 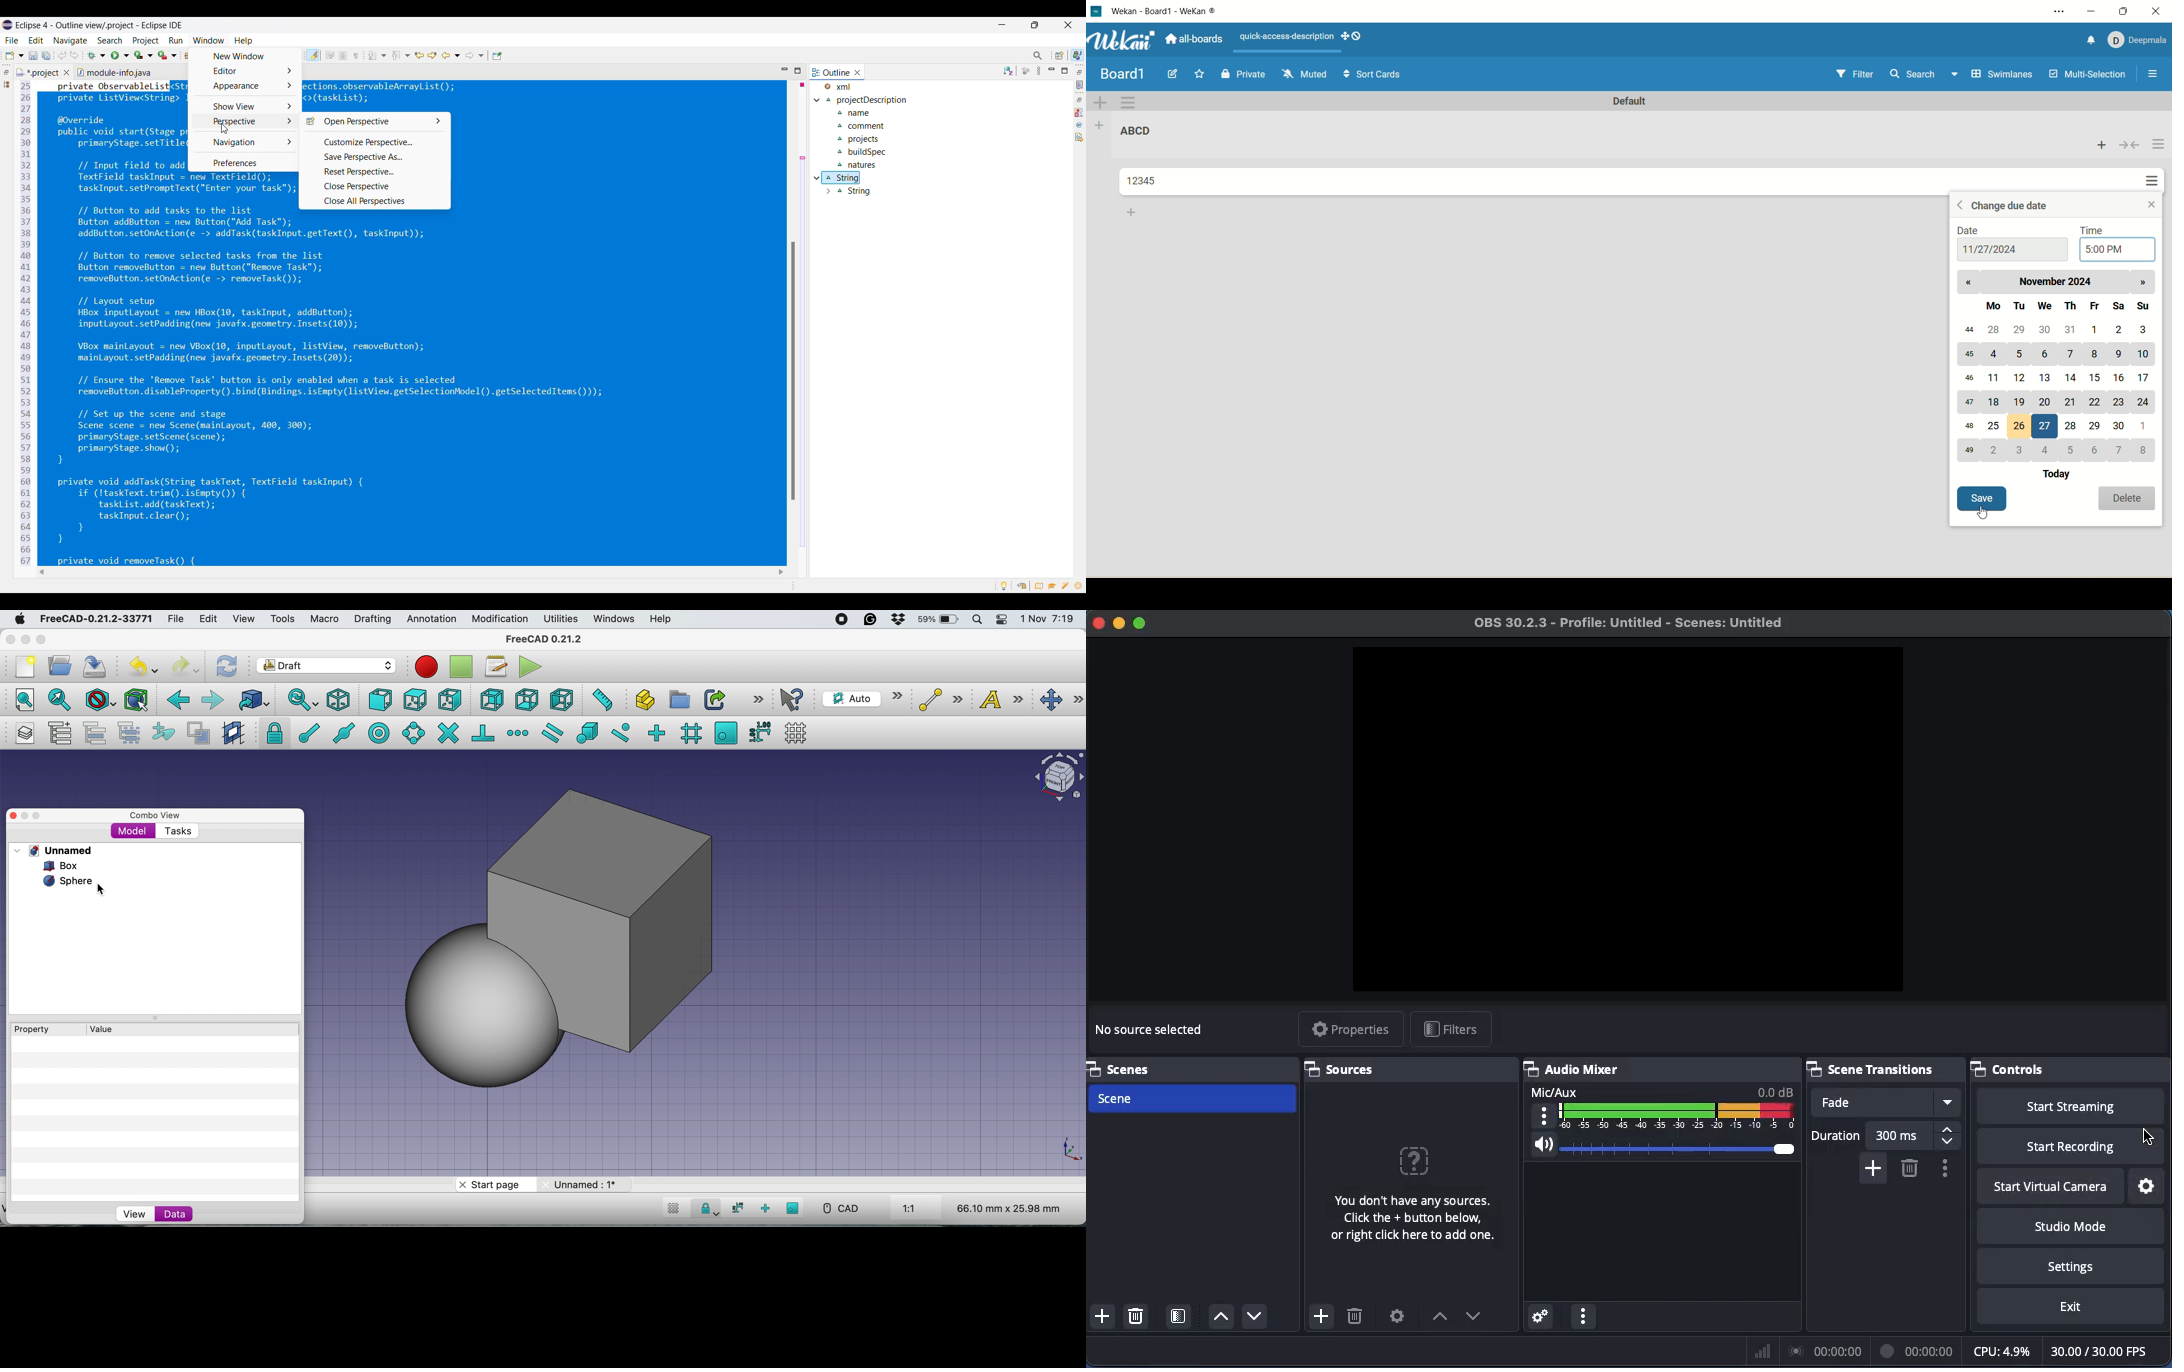 What do you see at coordinates (1871, 1167) in the screenshot?
I see `Add` at bounding box center [1871, 1167].